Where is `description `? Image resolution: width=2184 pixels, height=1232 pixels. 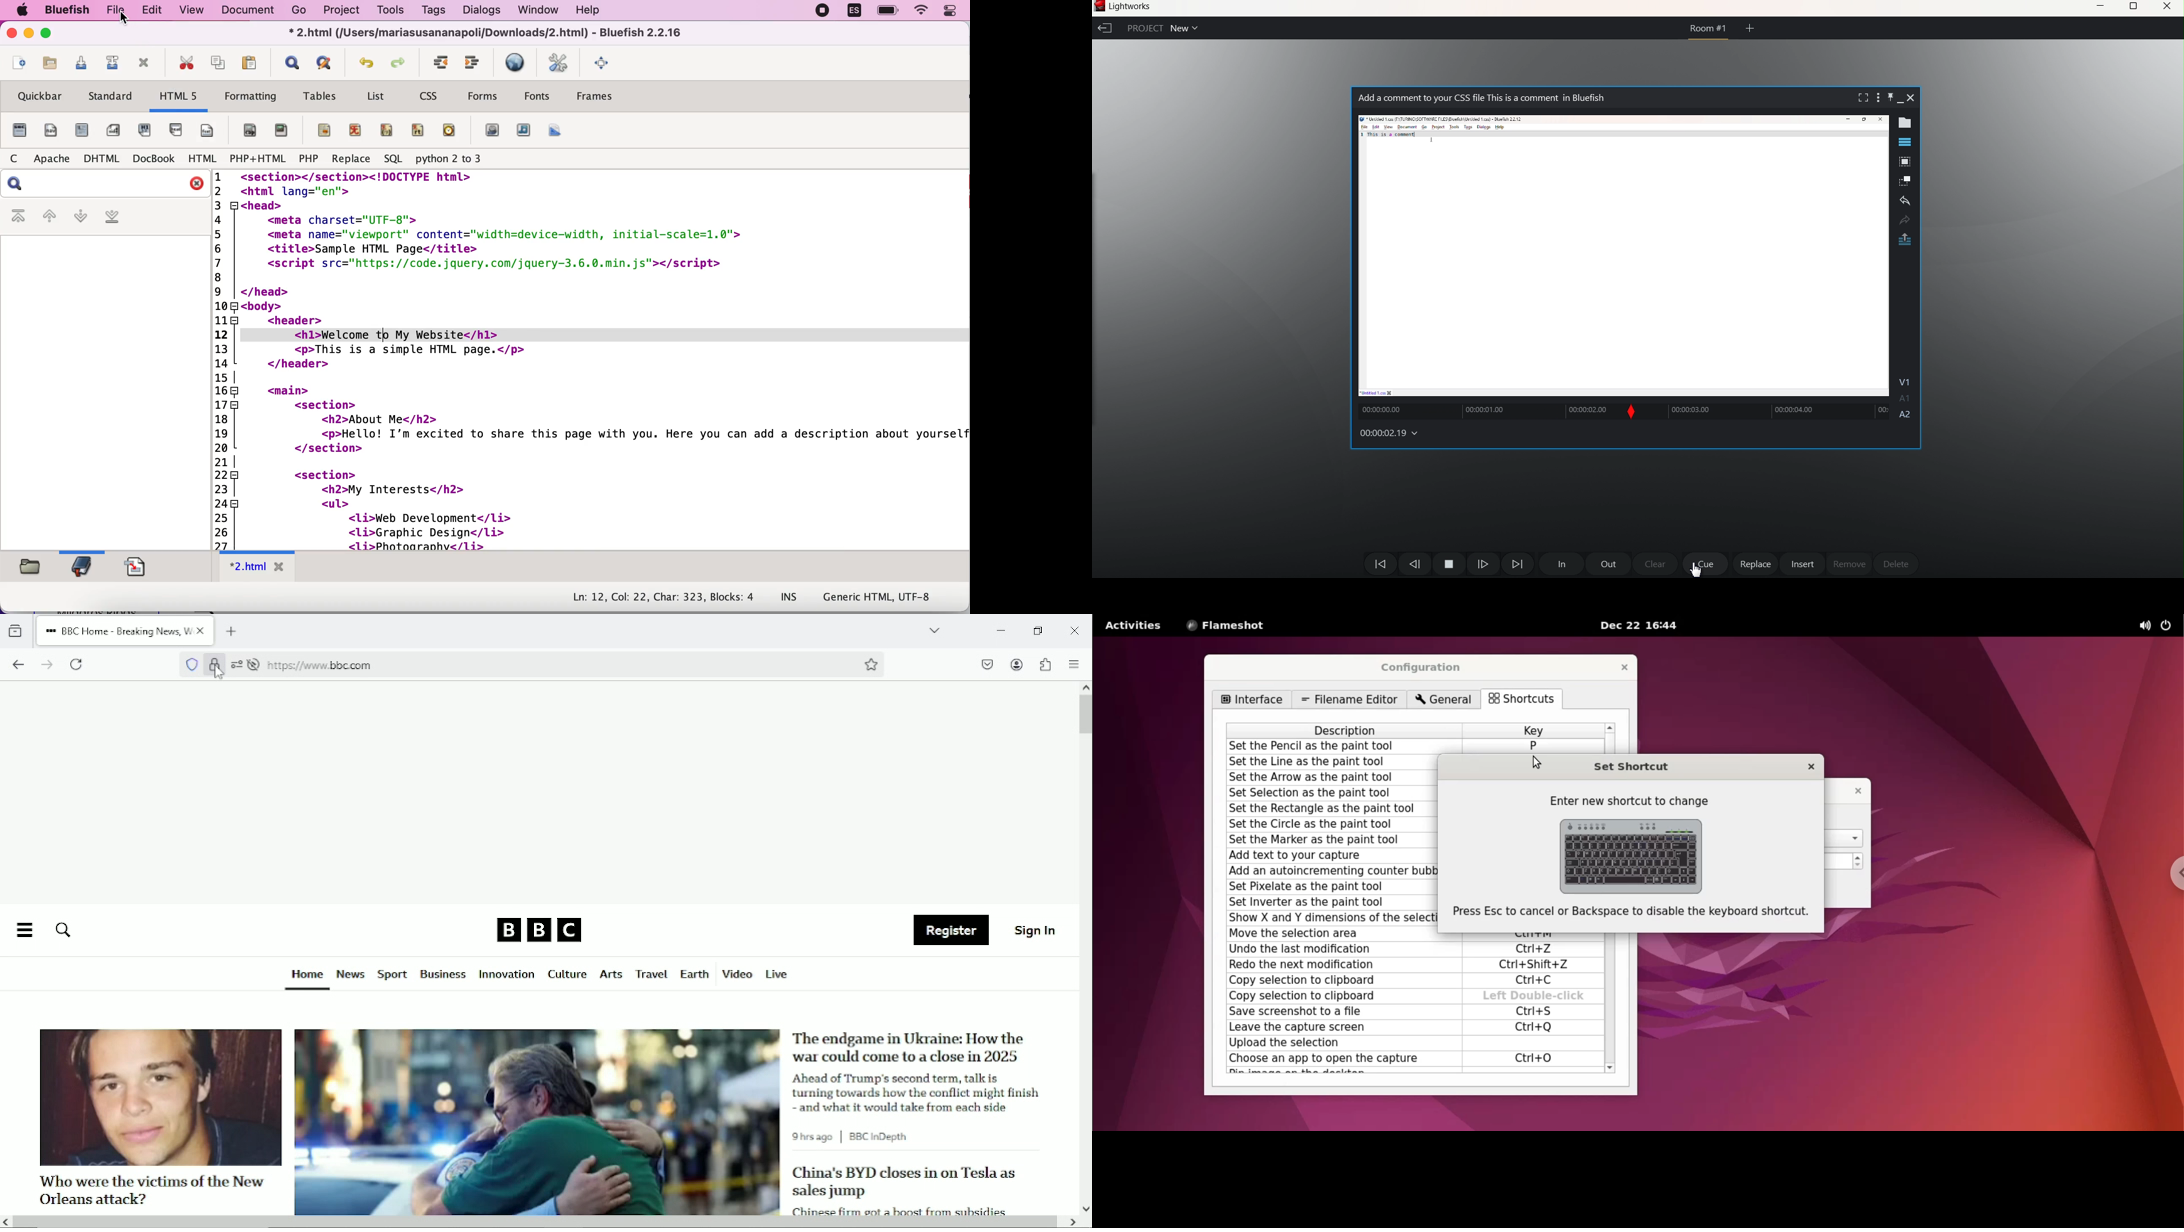
description  is located at coordinates (1347, 731).